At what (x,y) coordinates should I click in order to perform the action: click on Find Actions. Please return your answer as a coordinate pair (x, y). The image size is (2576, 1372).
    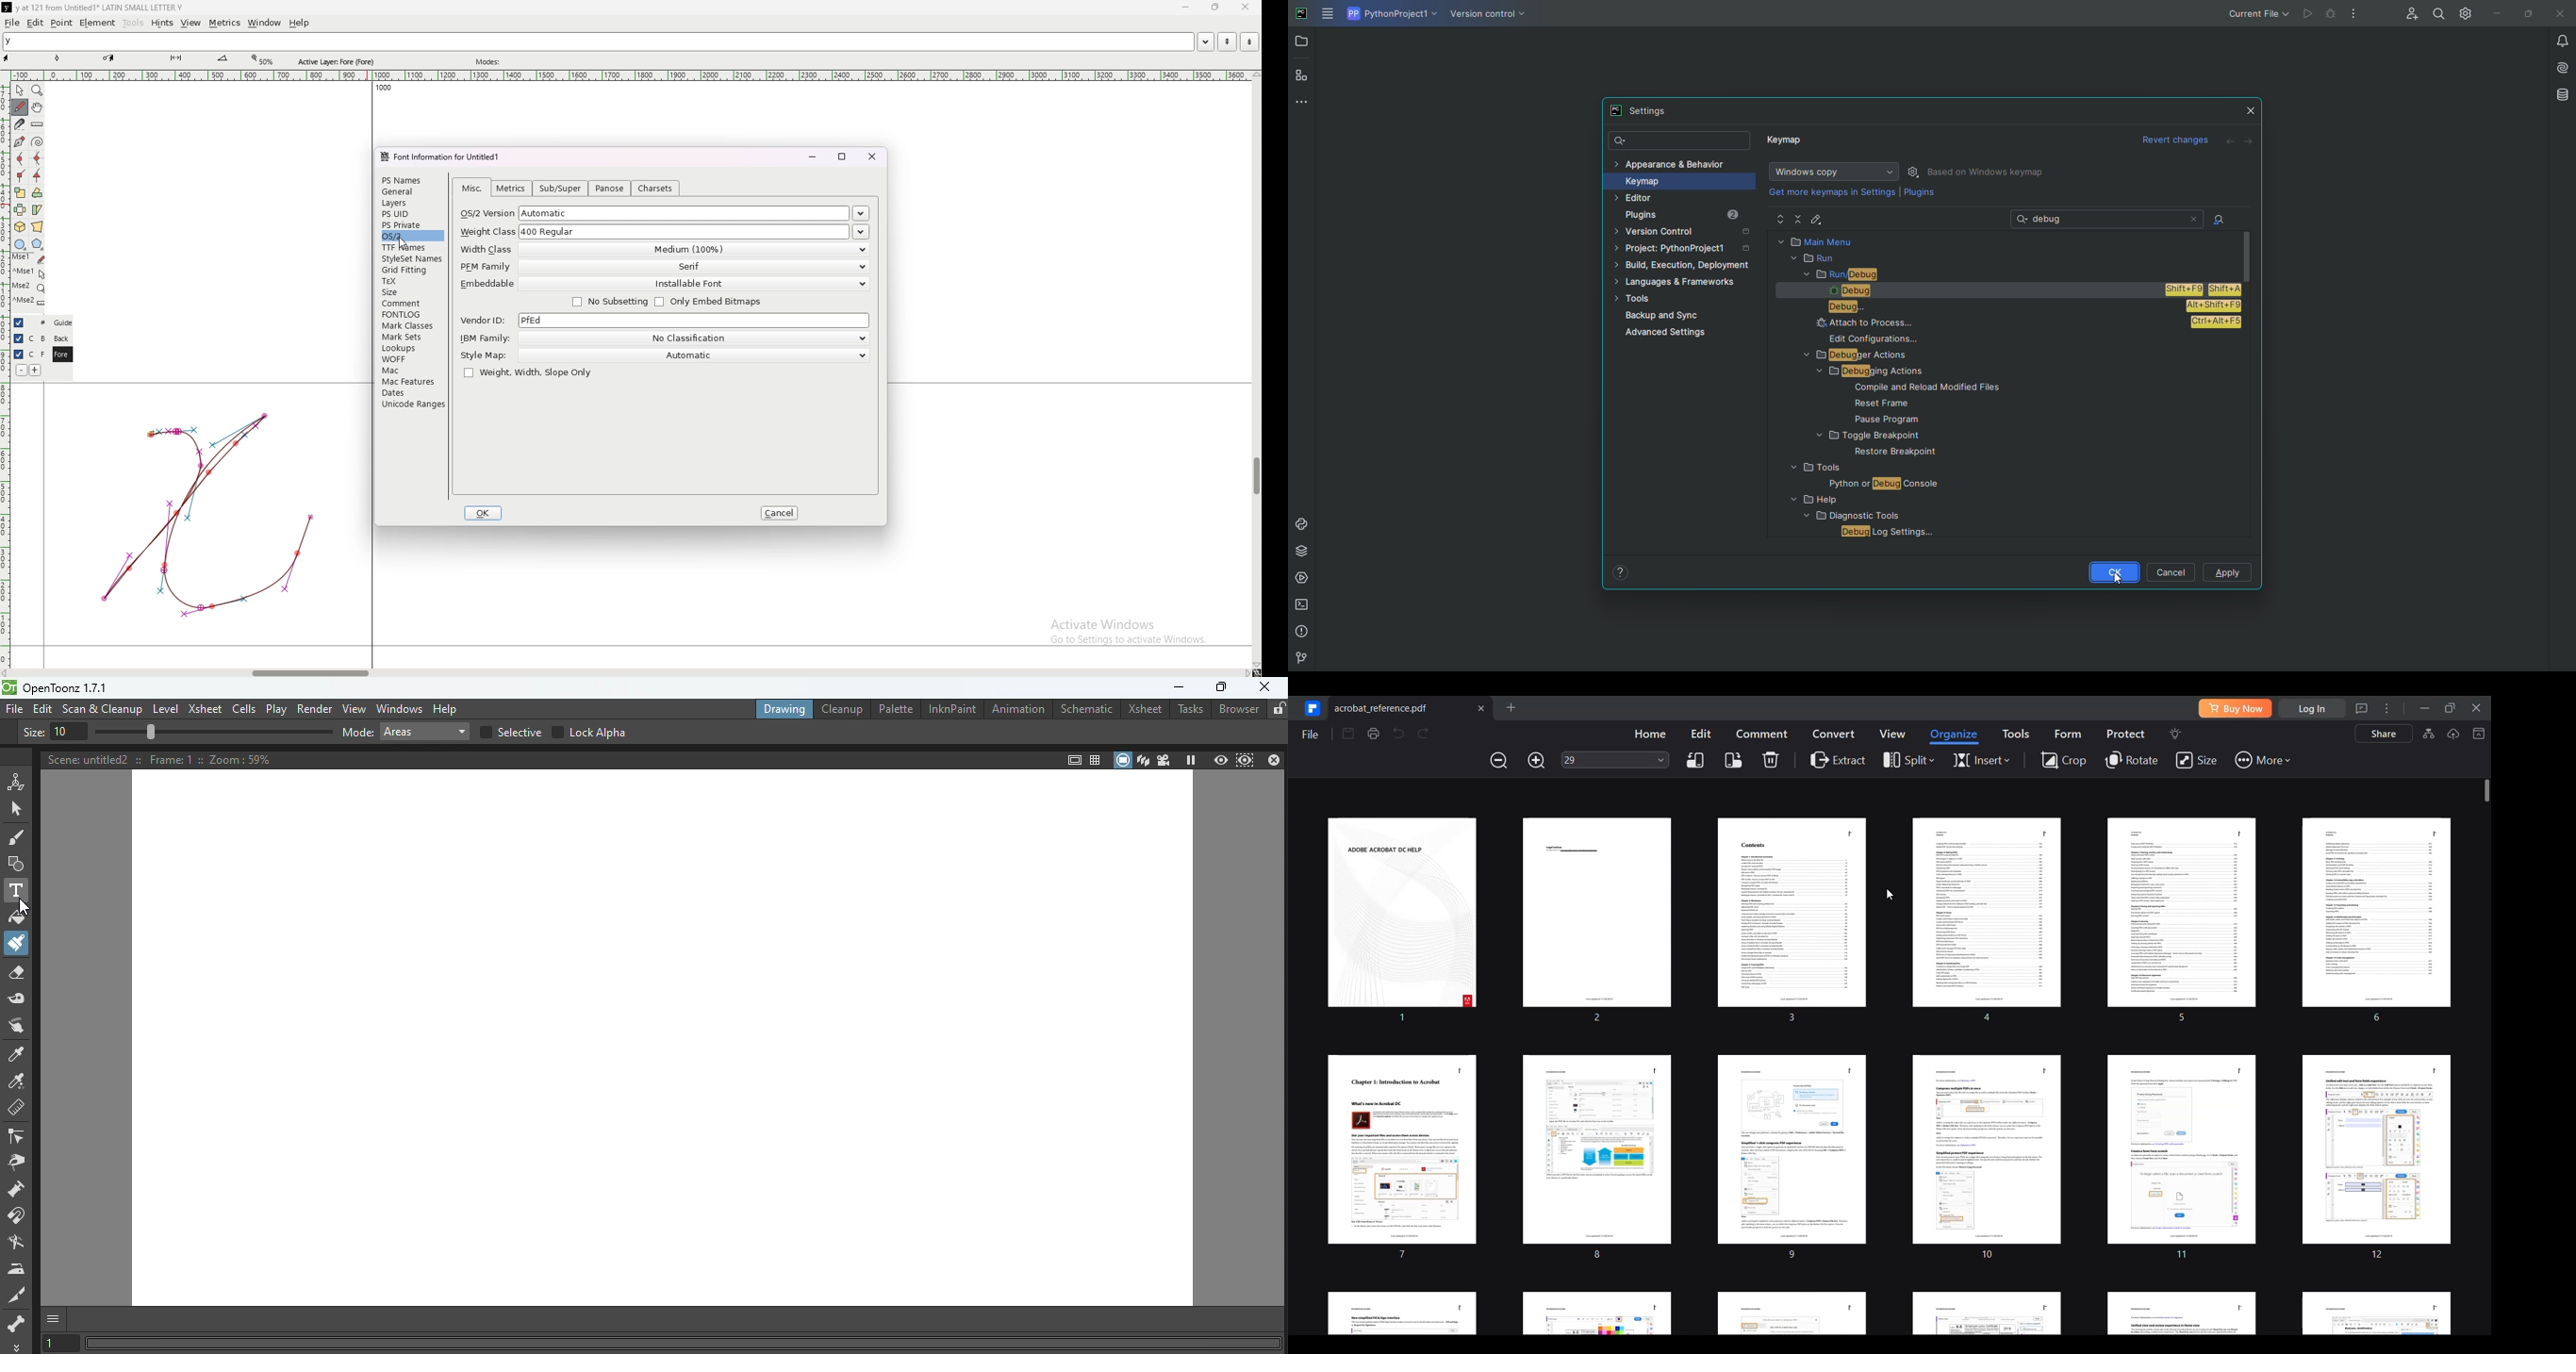
    Looking at the image, I should click on (2219, 221).